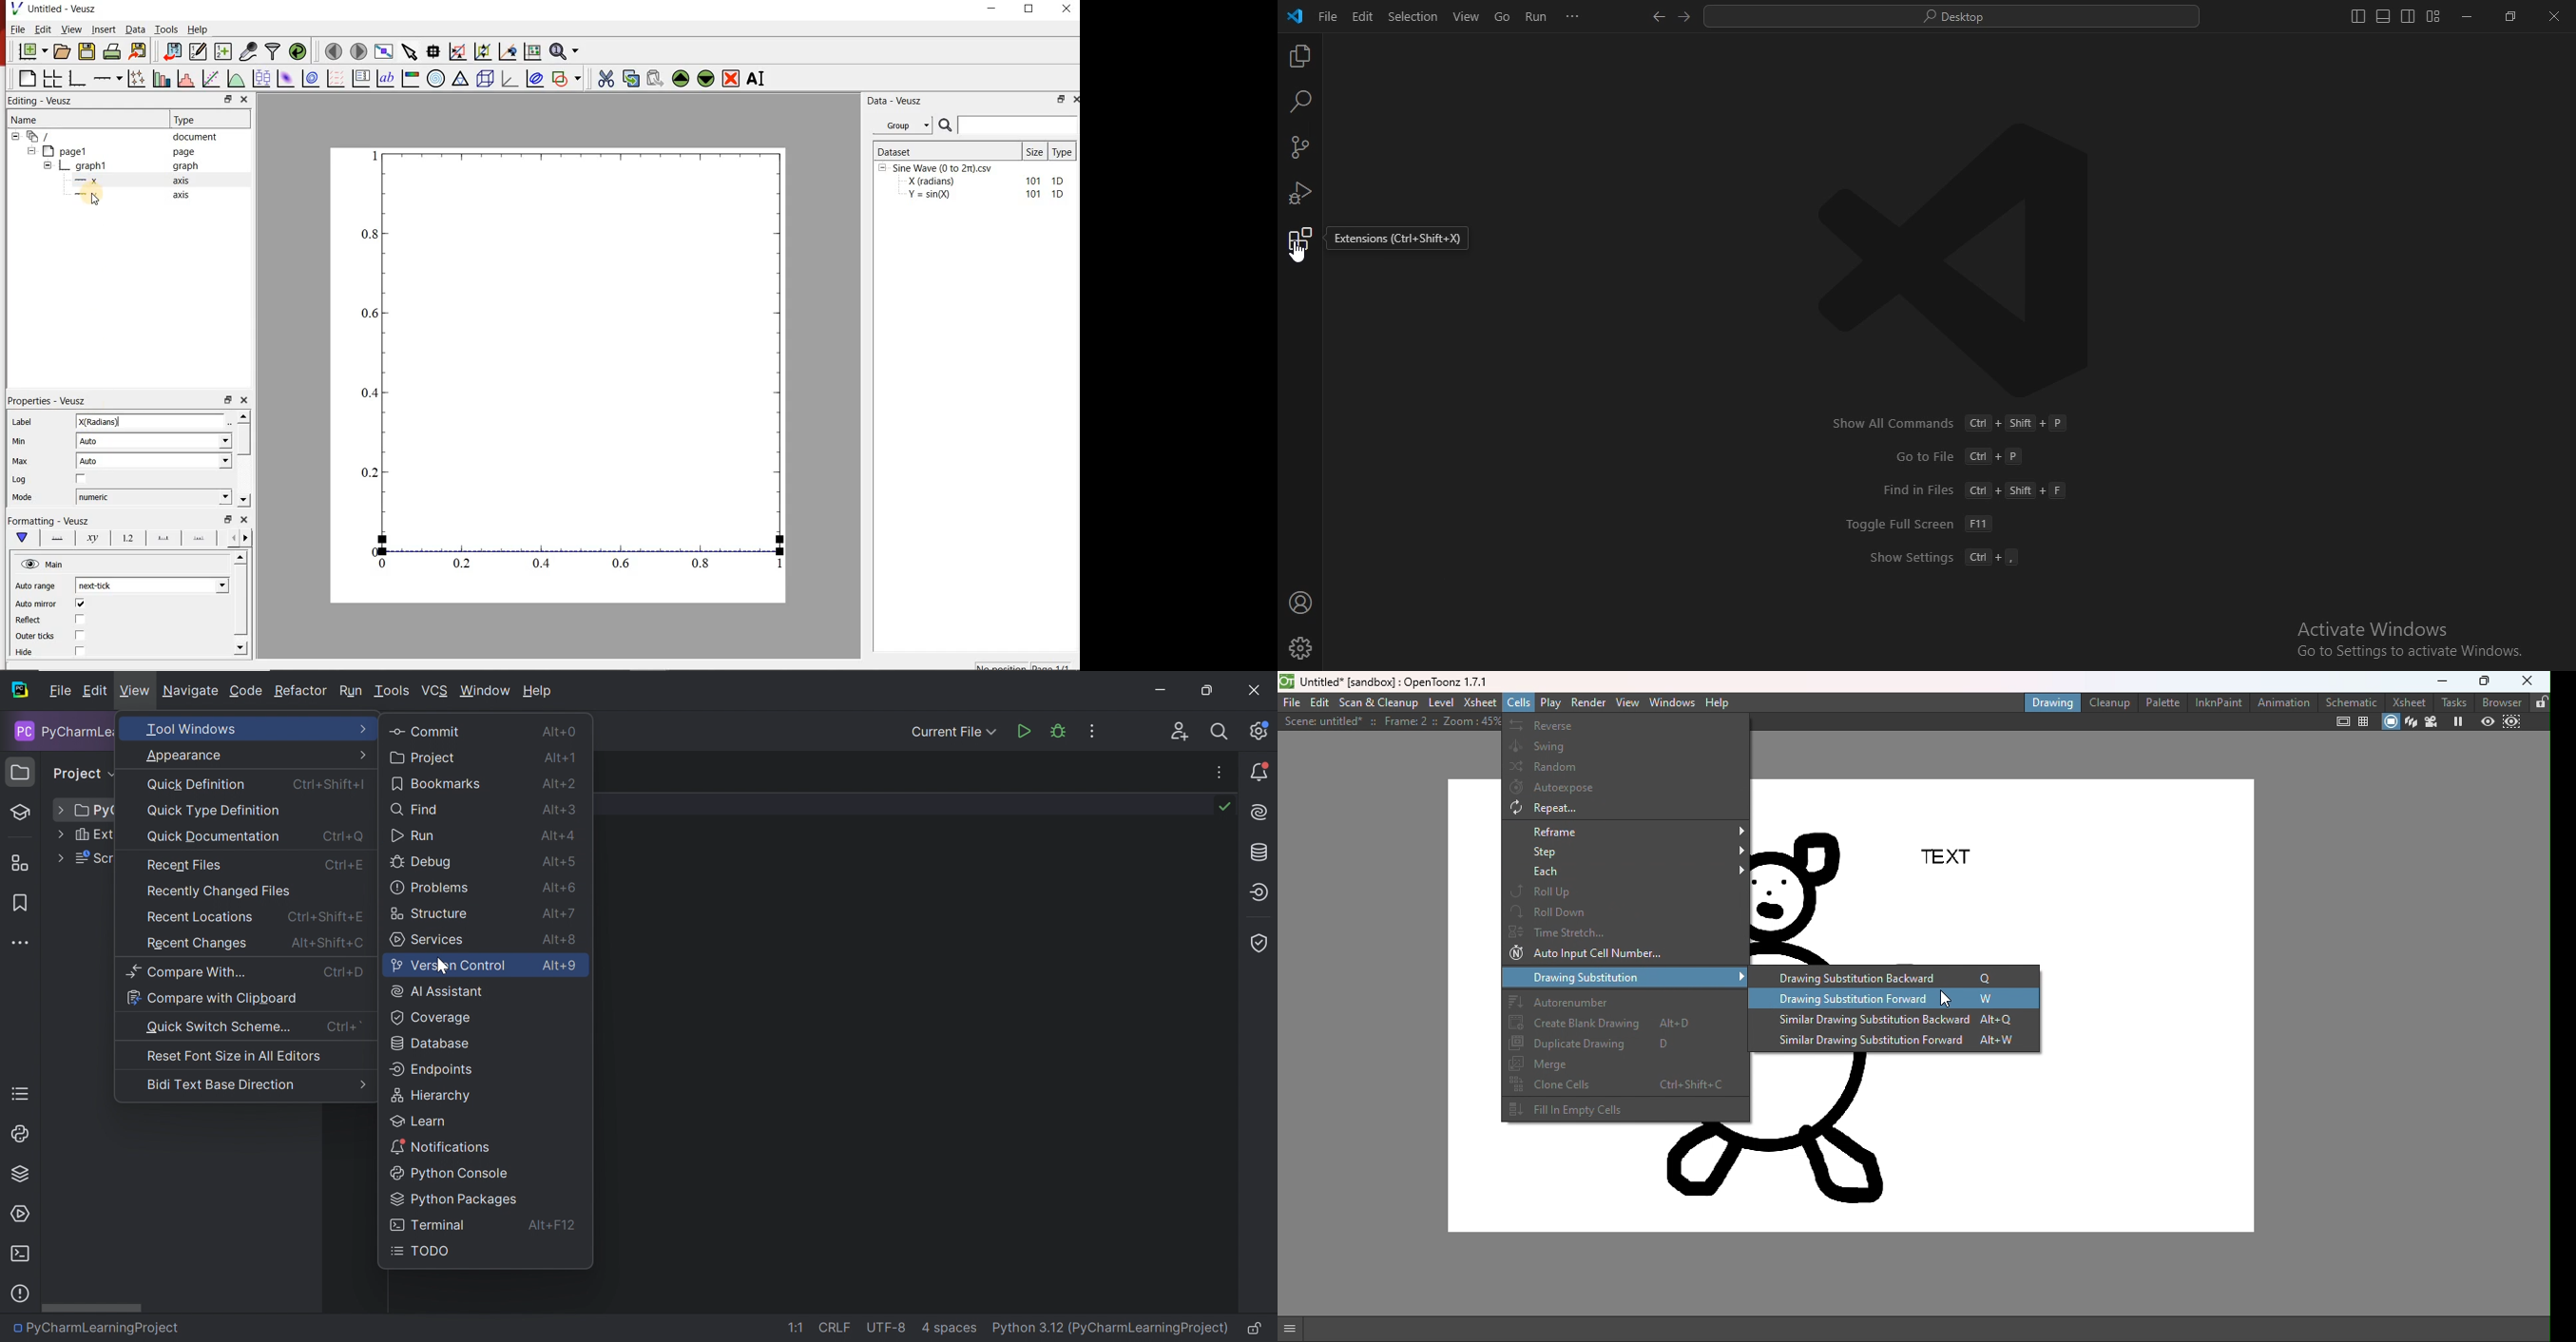  I want to click on Checkboxes, so click(81, 628).